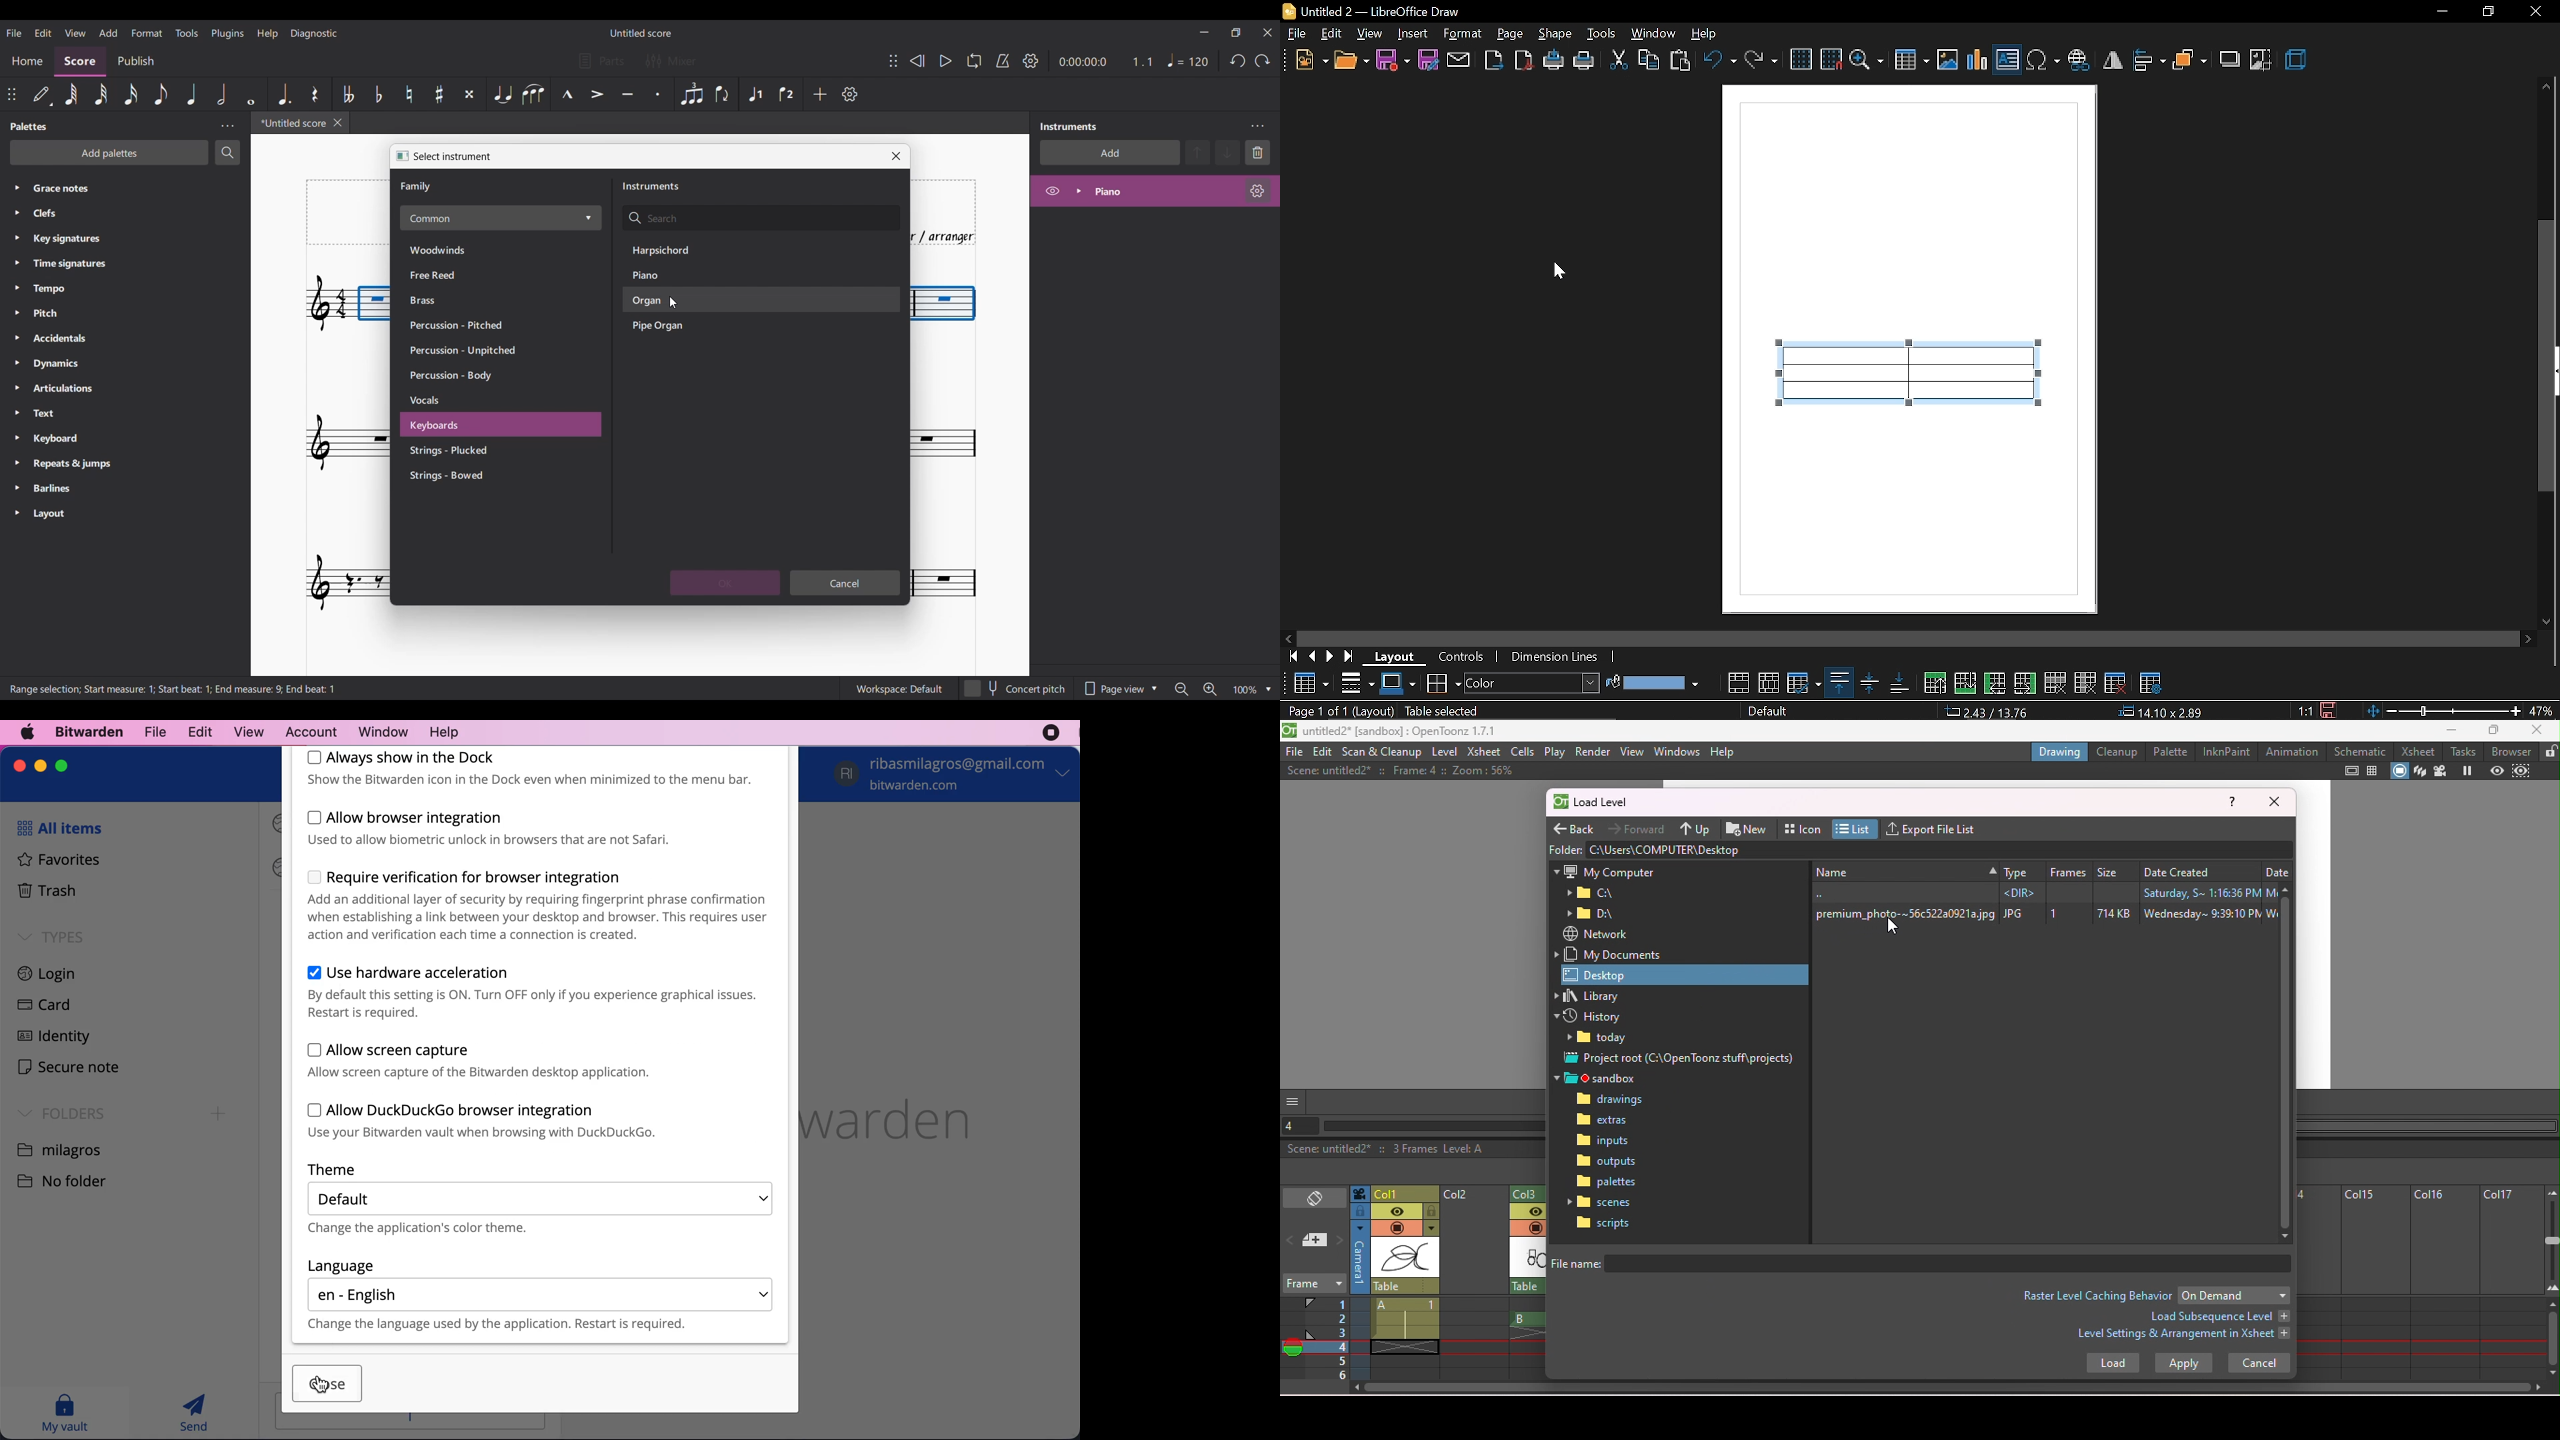 This screenshot has height=1456, width=2576. Describe the element at coordinates (1483, 753) in the screenshot. I see `Xsheet` at that location.